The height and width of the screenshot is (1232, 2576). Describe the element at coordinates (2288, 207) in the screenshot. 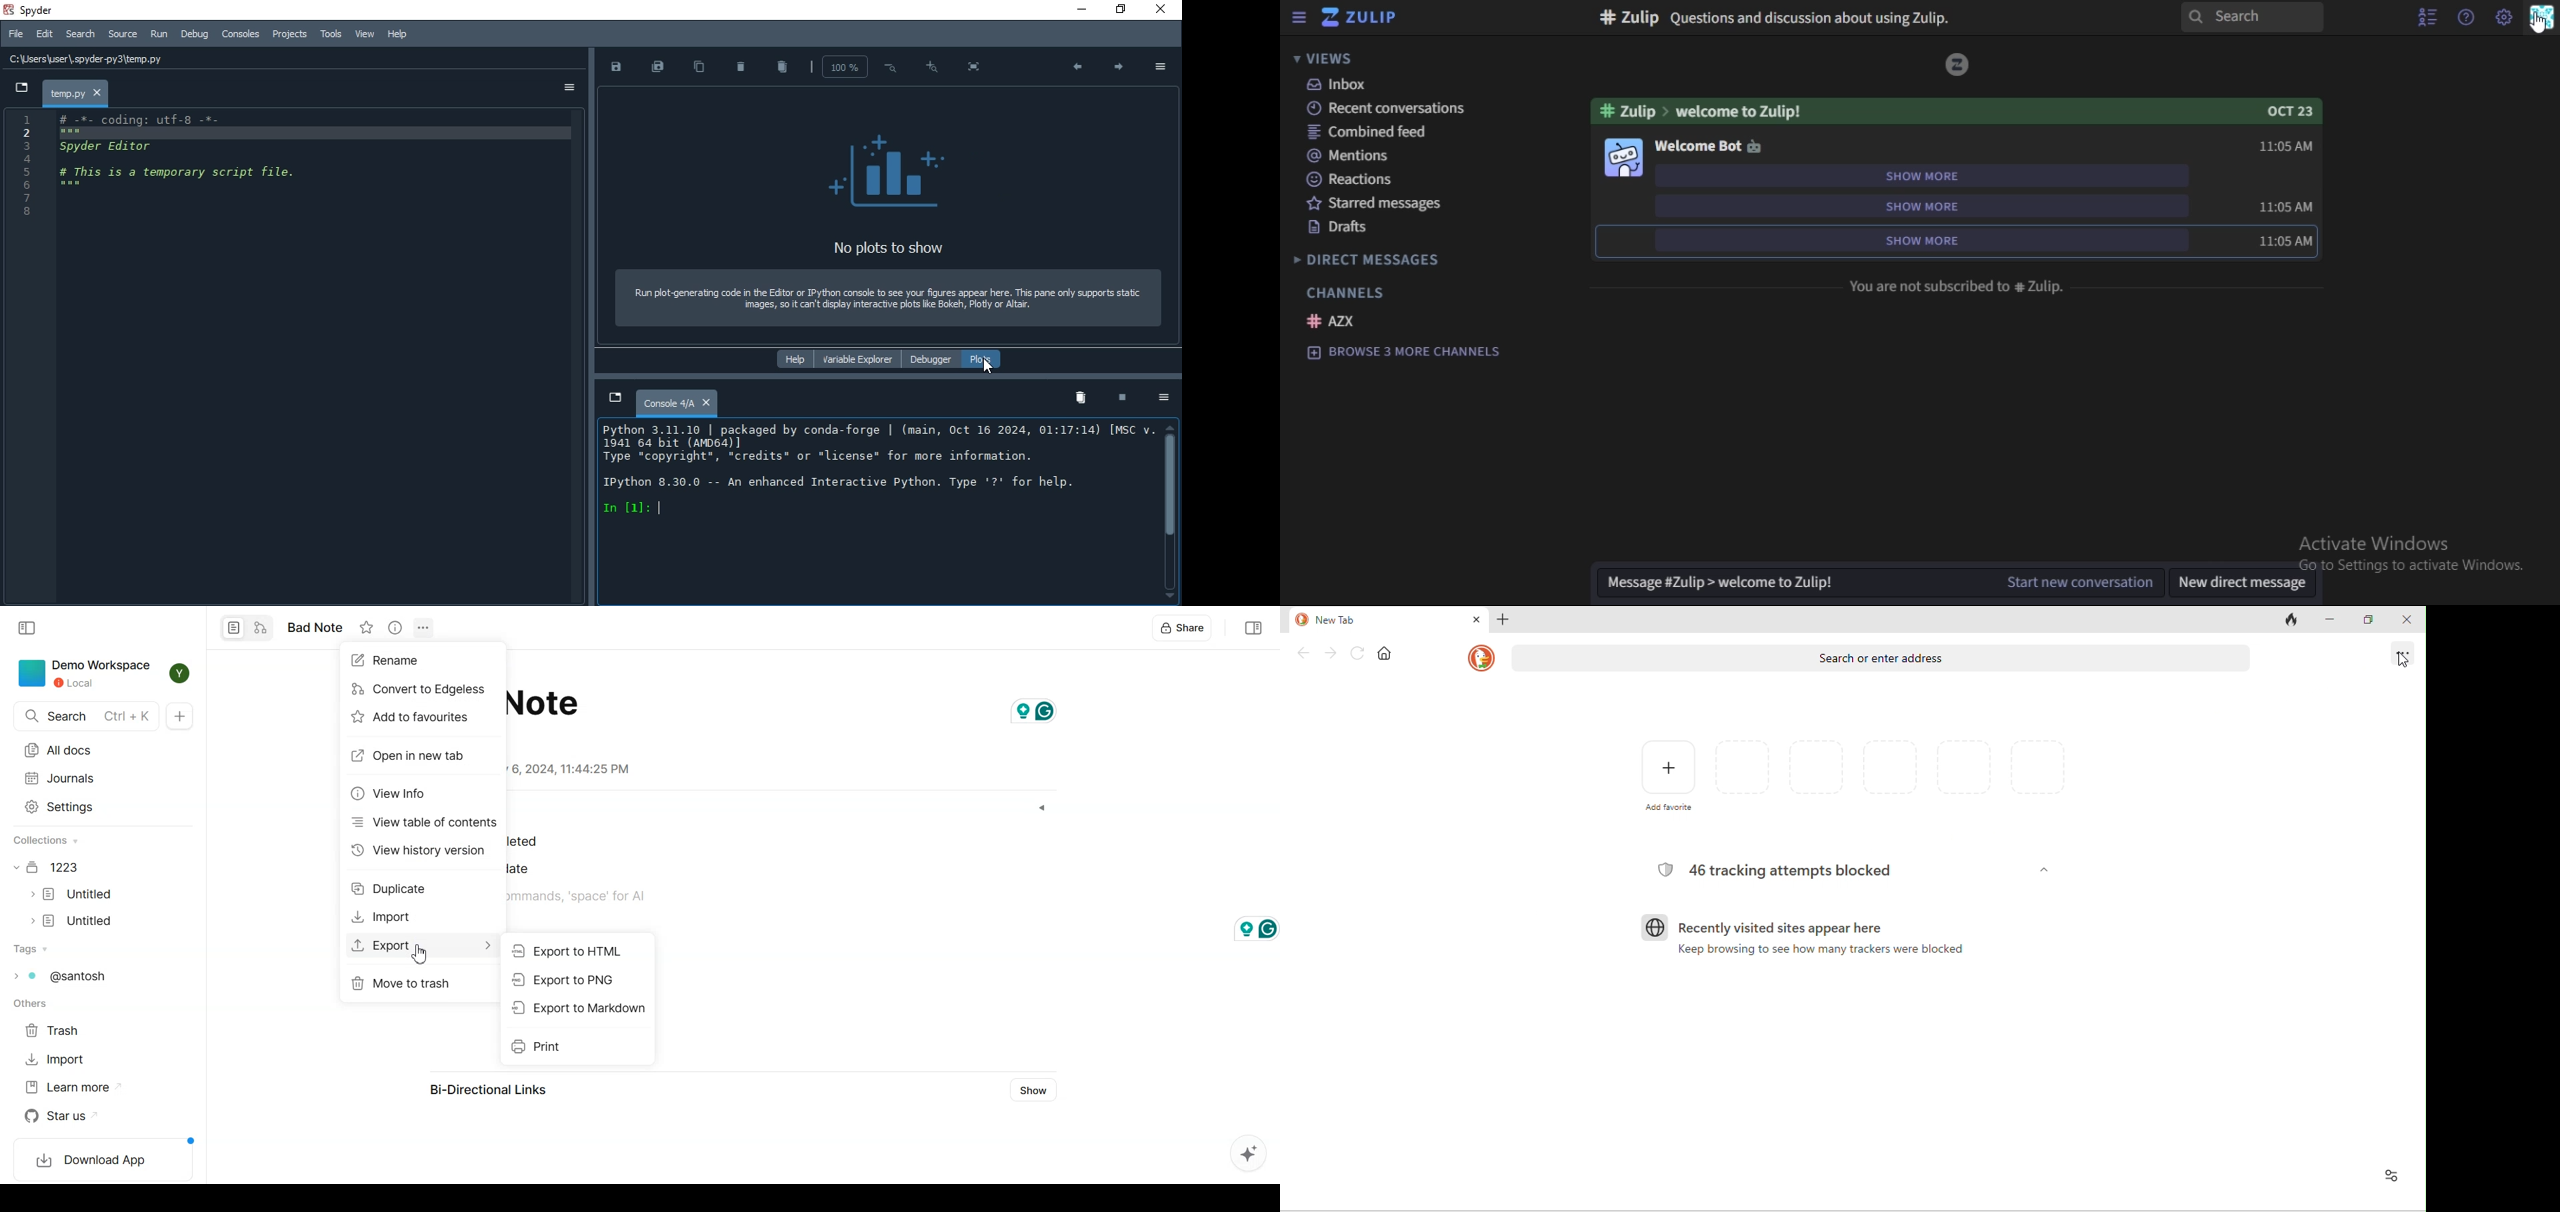

I see `11:05 AM` at that location.